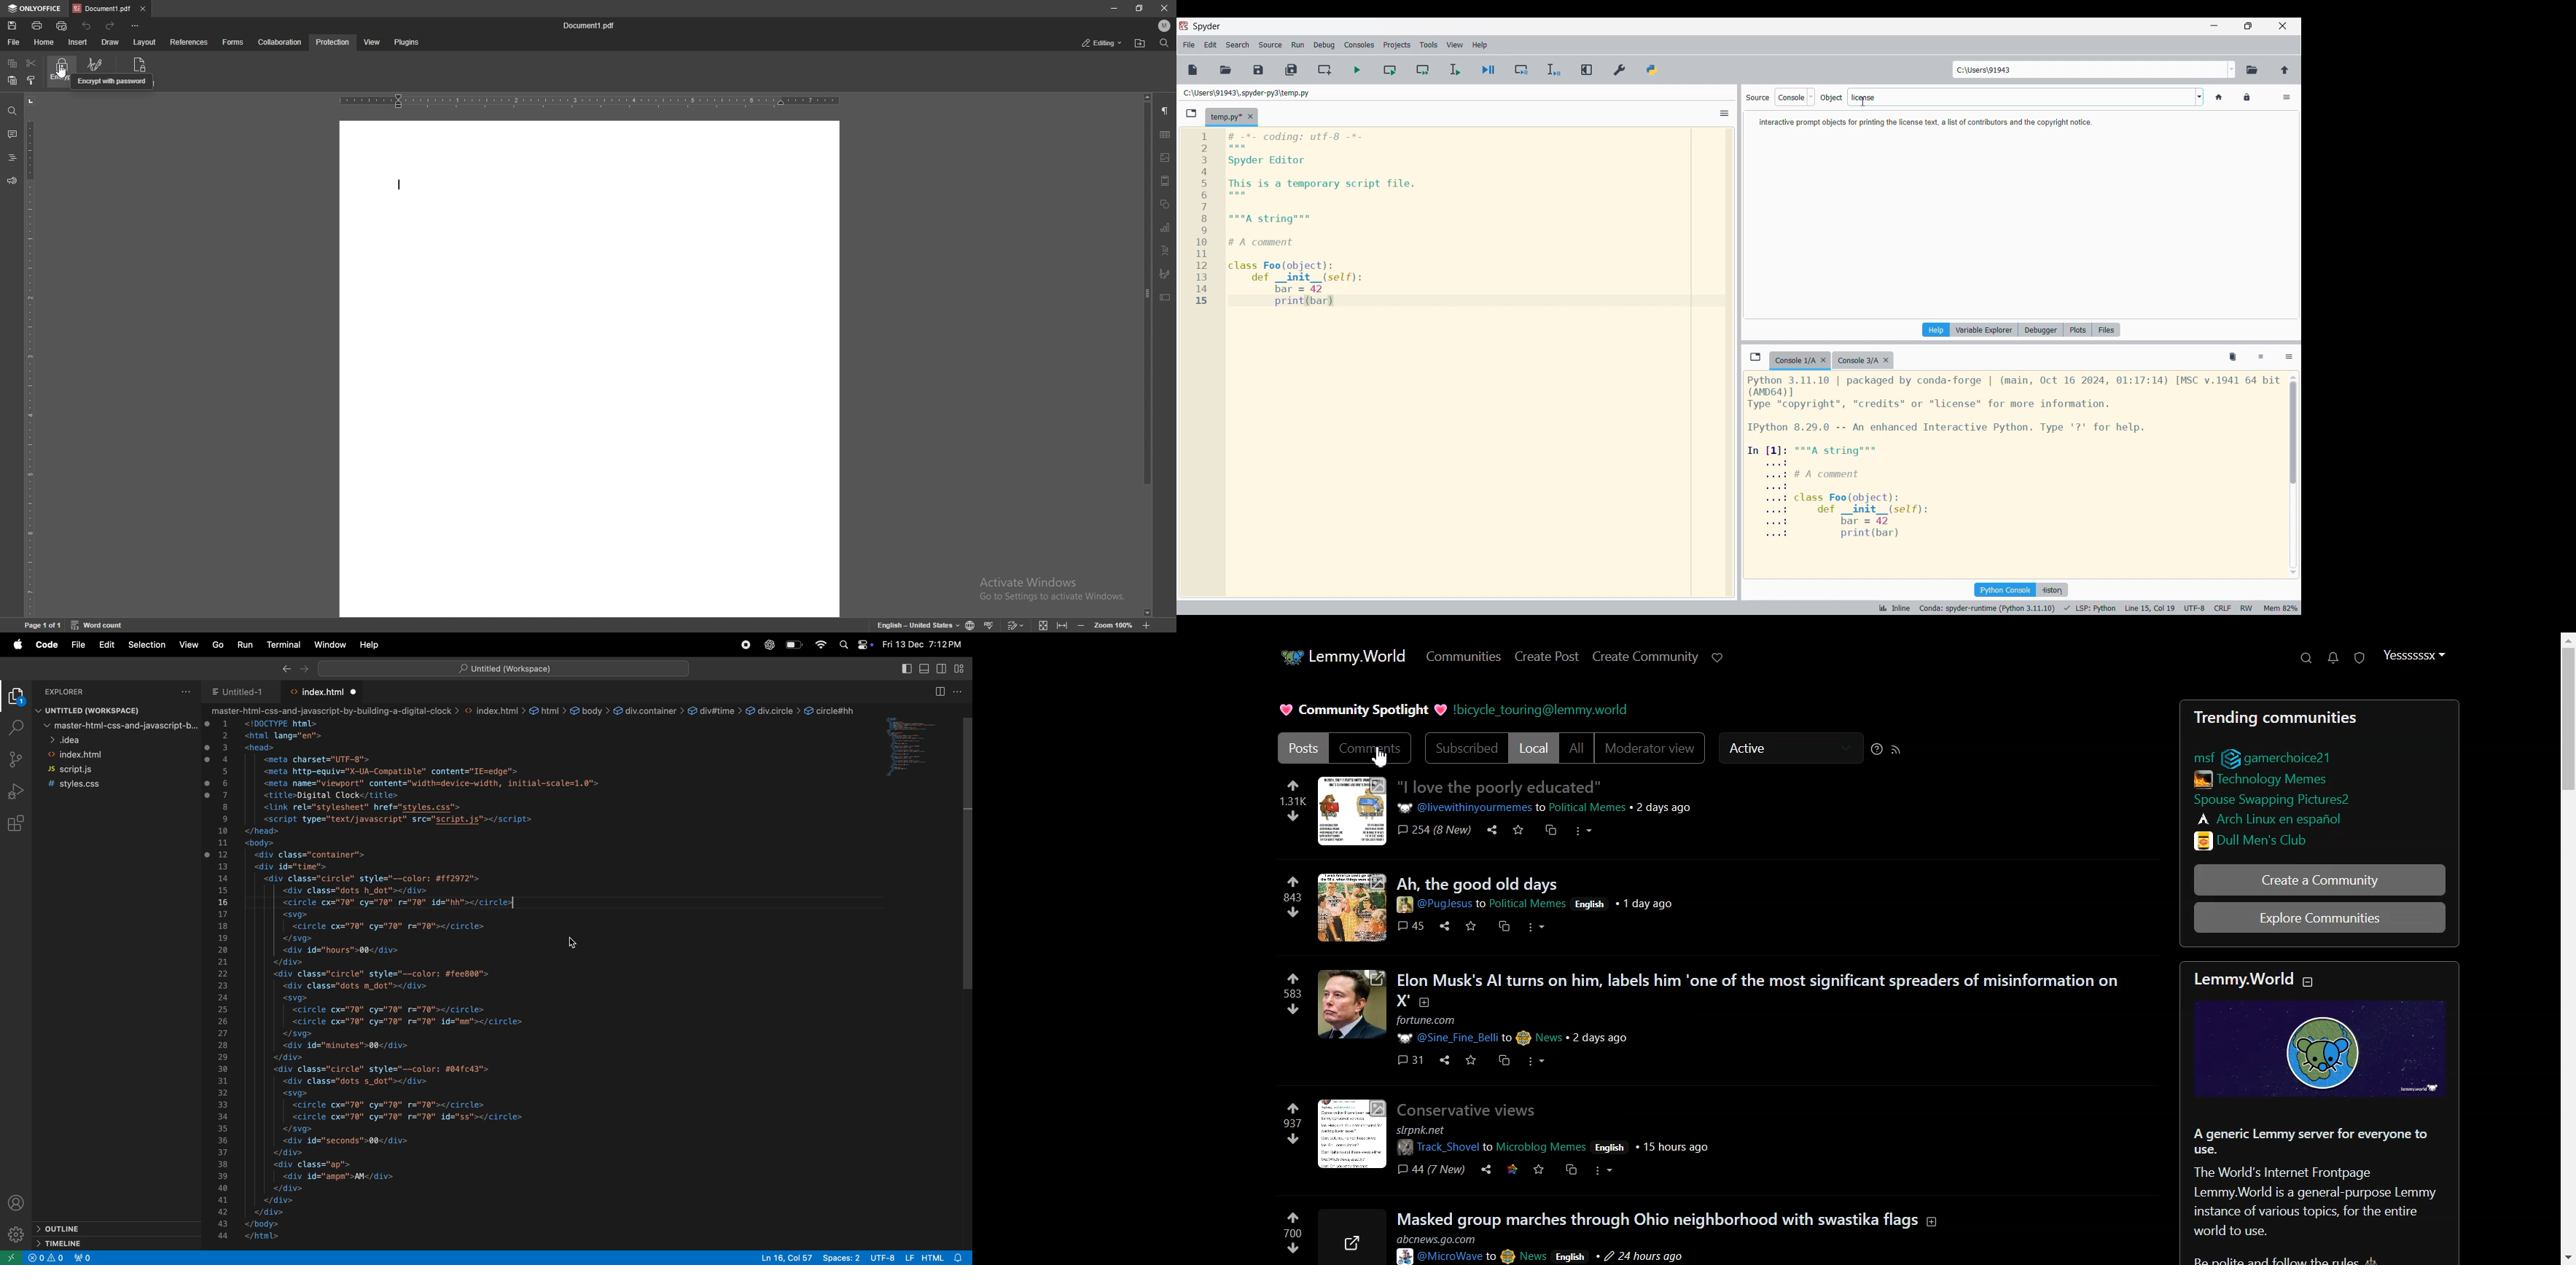 This screenshot has width=2576, height=1288. I want to click on Debug file, so click(1488, 70).